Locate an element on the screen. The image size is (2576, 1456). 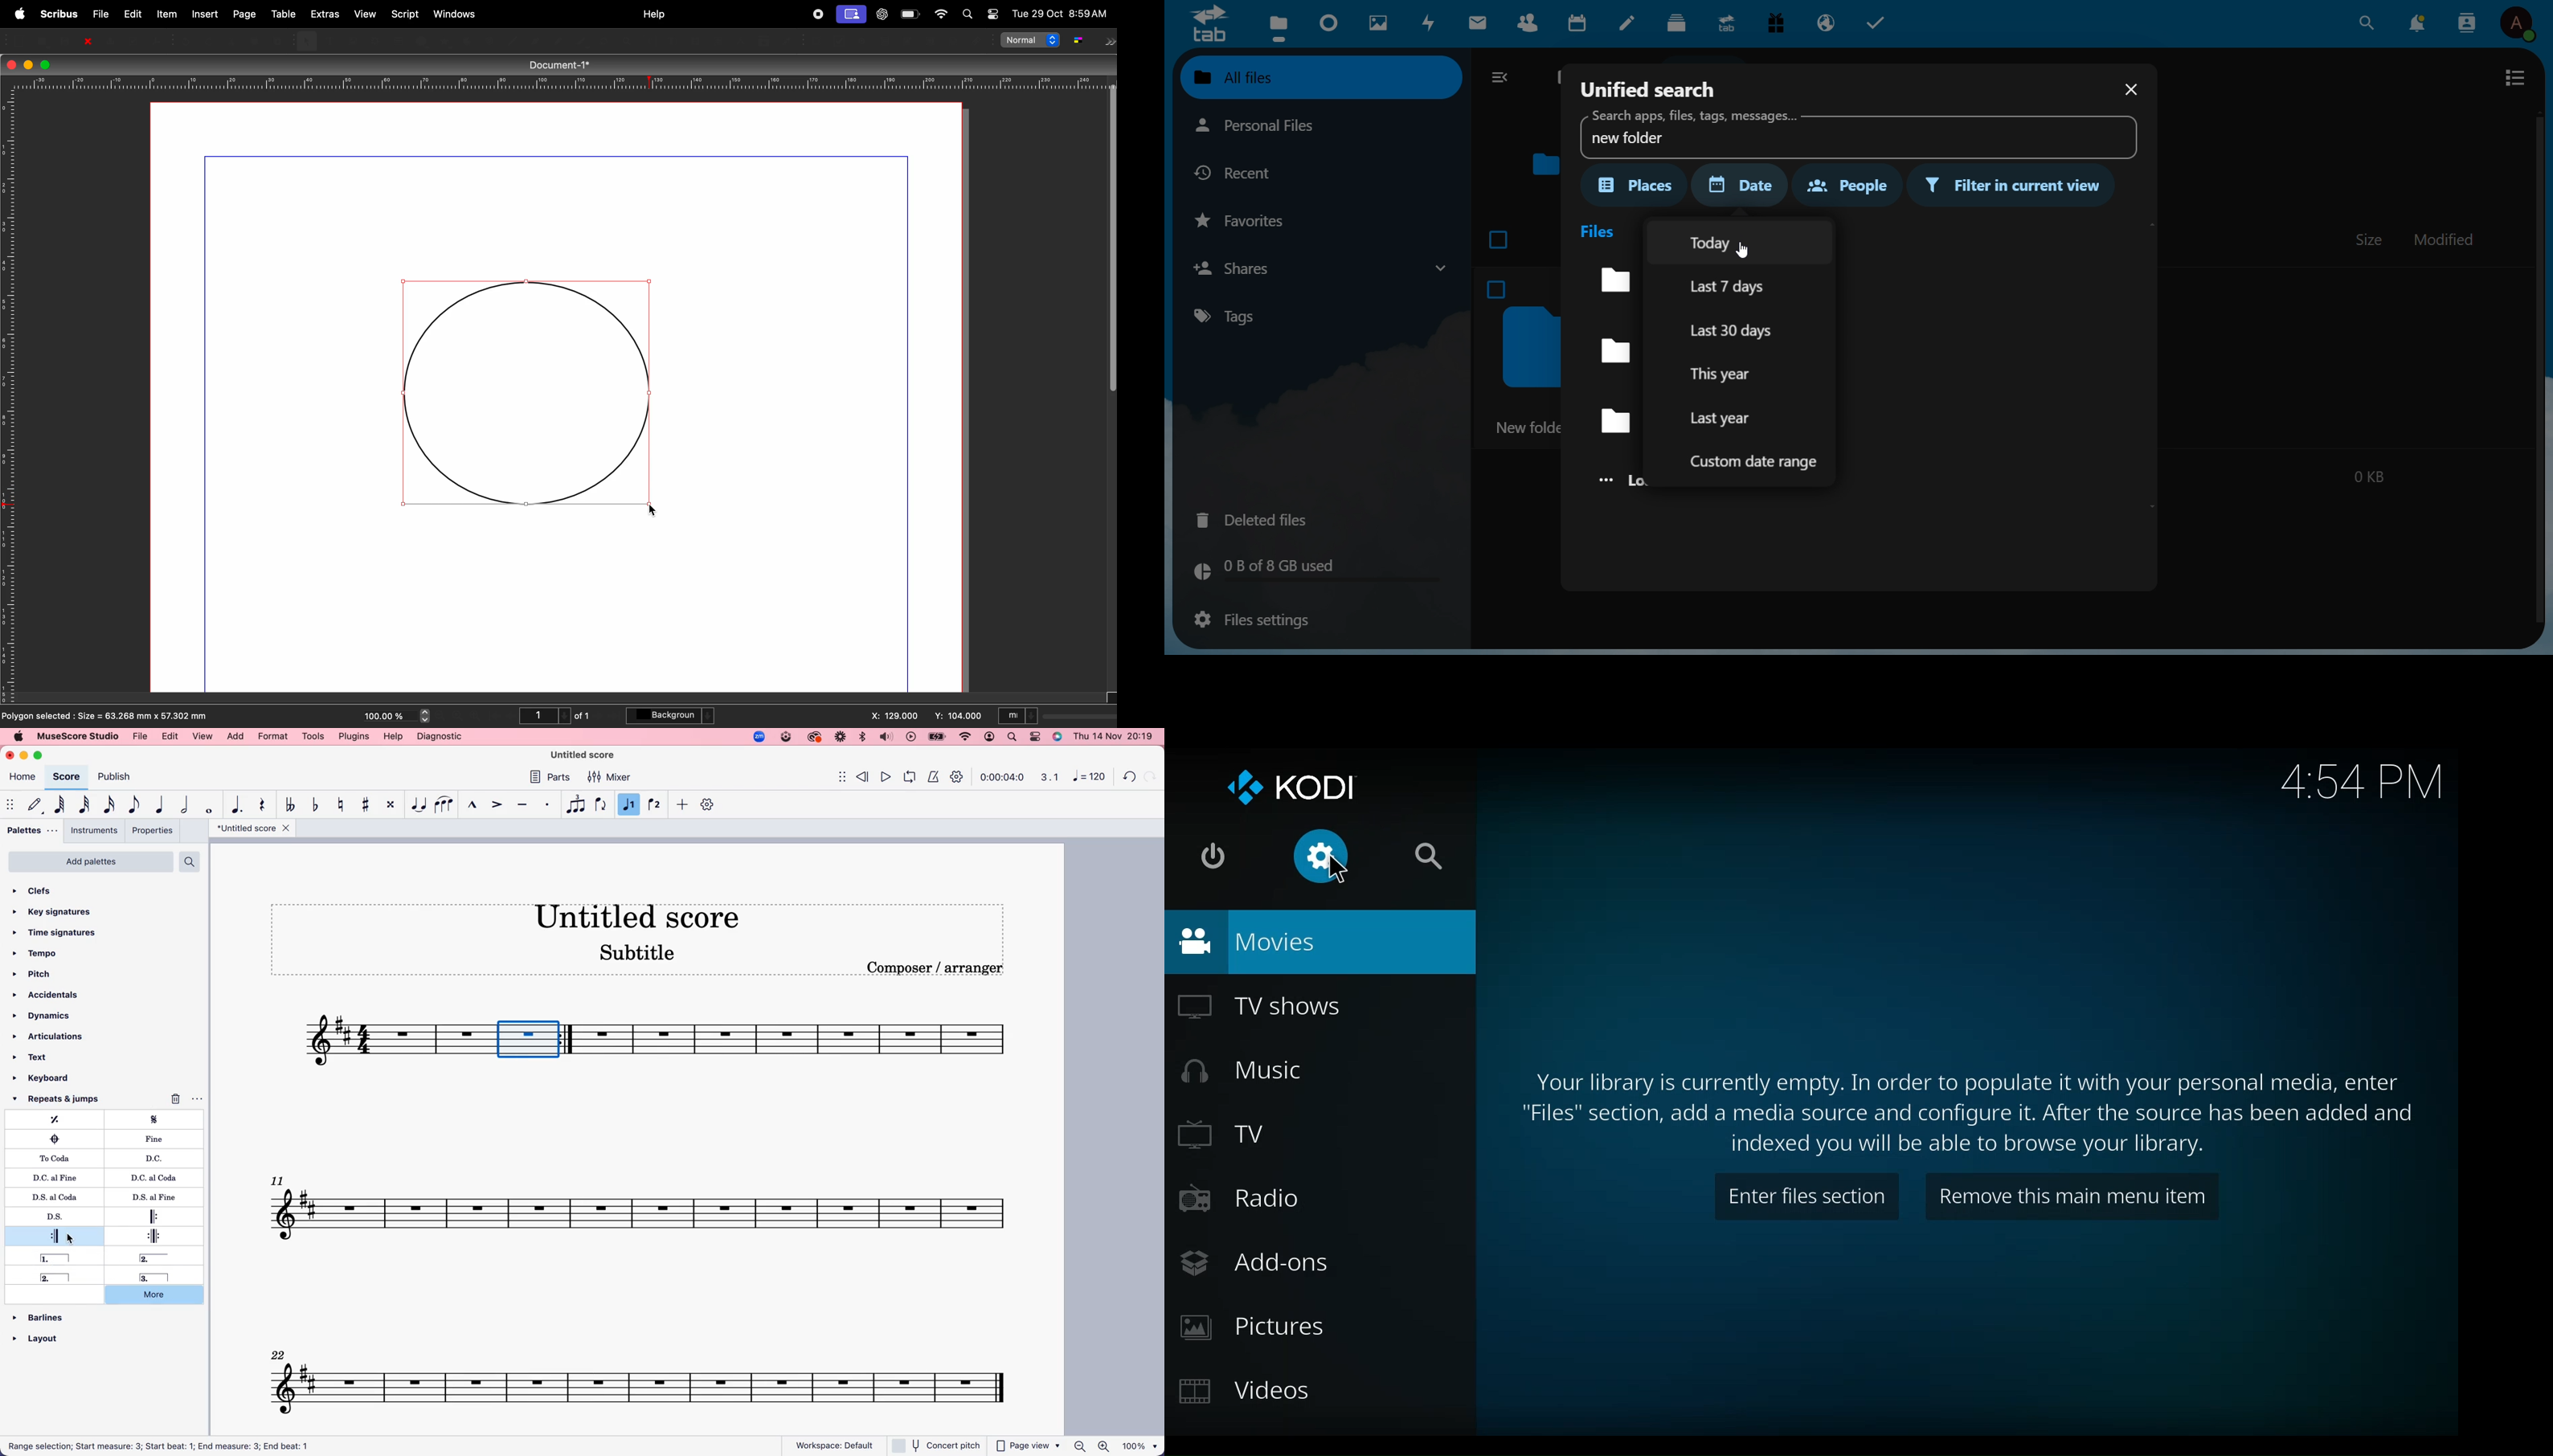
eyedropper is located at coordinates (788, 41).